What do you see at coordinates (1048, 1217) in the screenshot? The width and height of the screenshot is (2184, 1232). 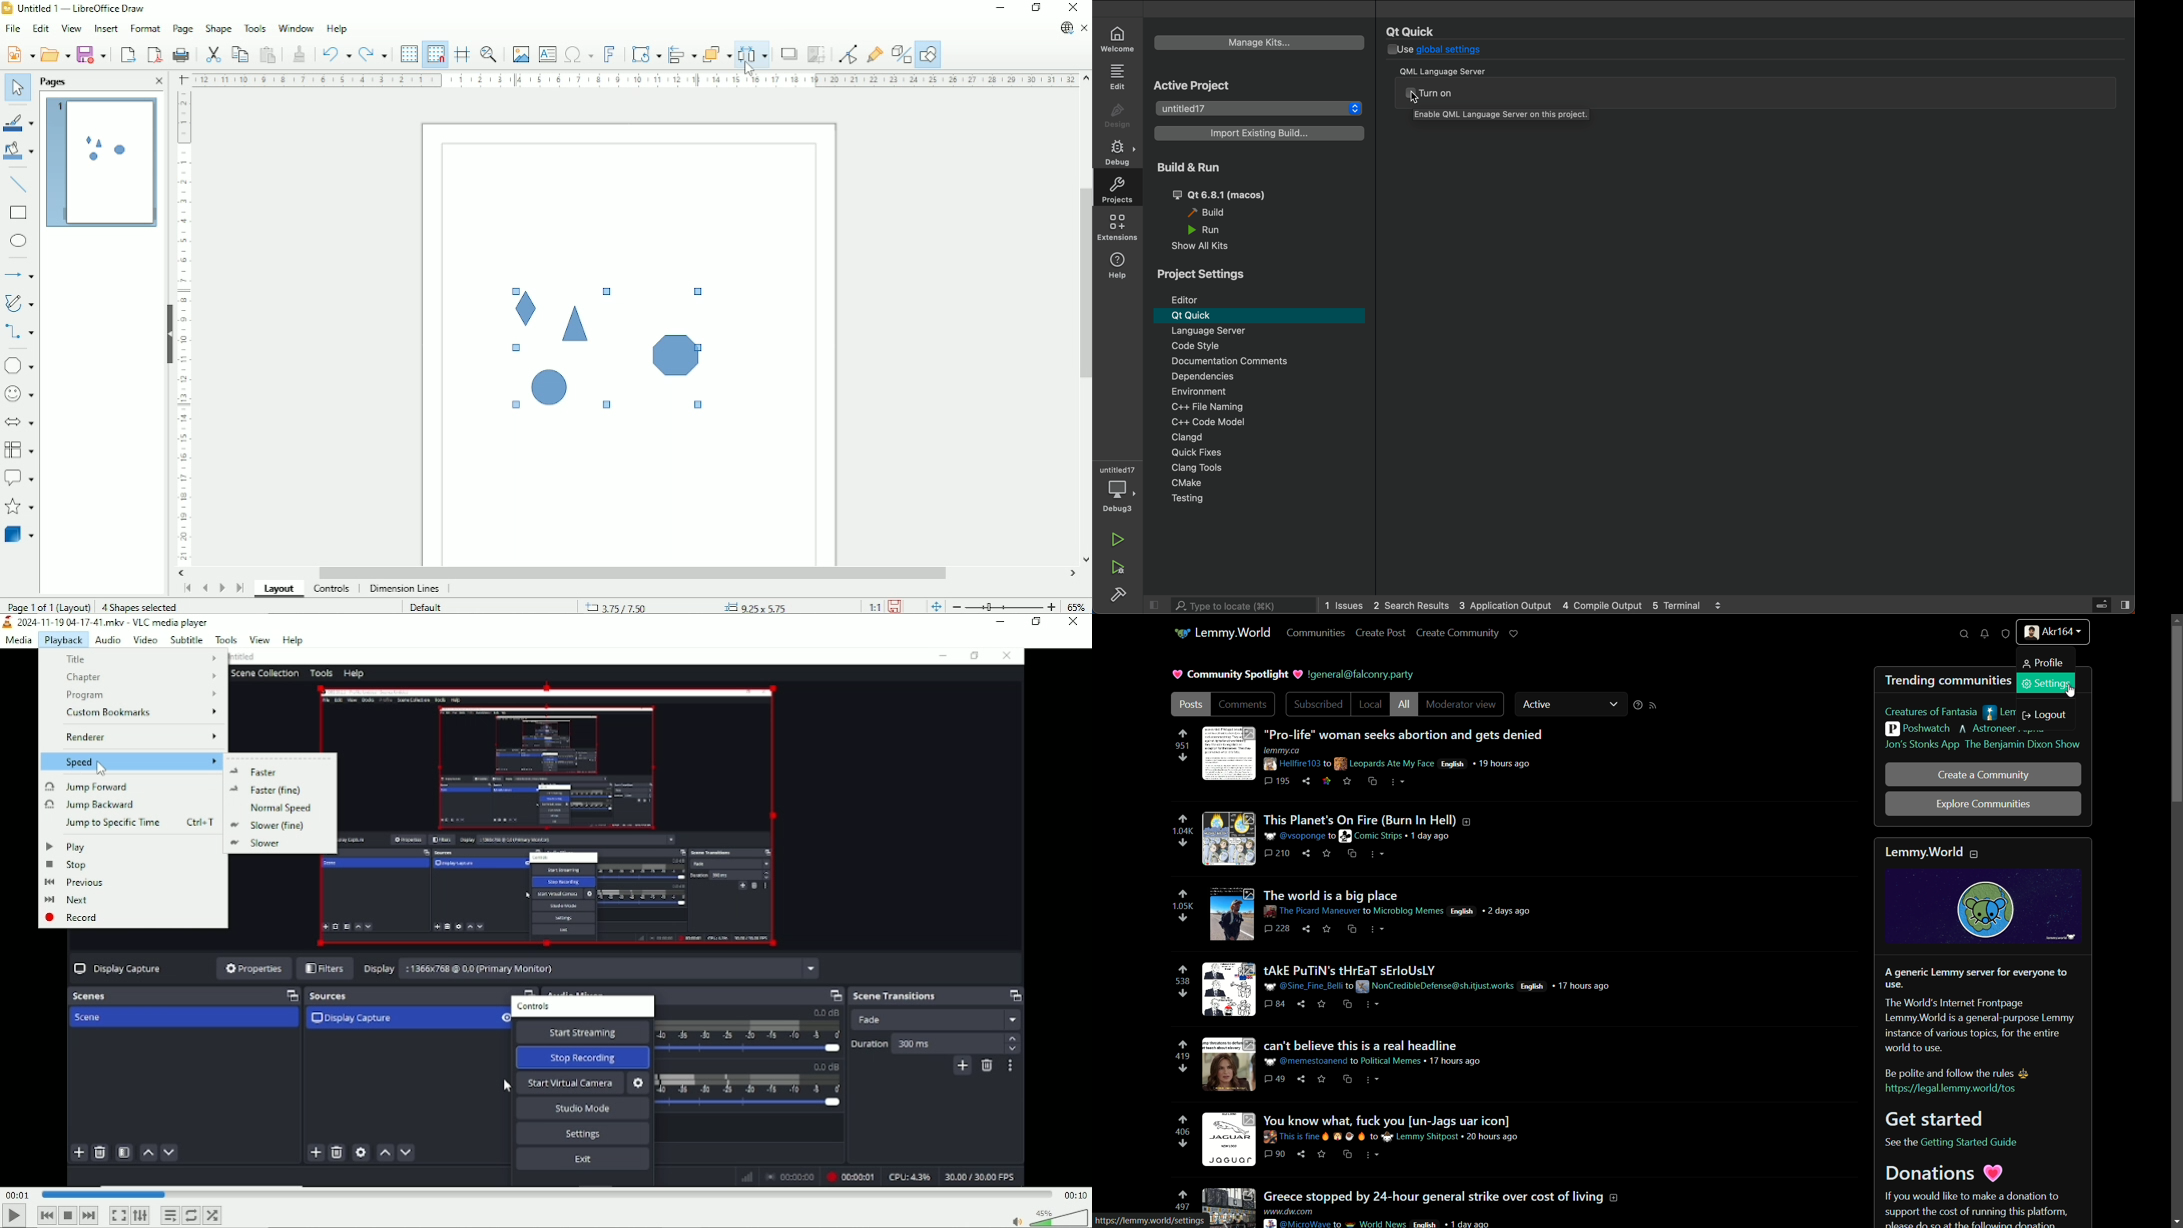 I see `volume` at bounding box center [1048, 1217].